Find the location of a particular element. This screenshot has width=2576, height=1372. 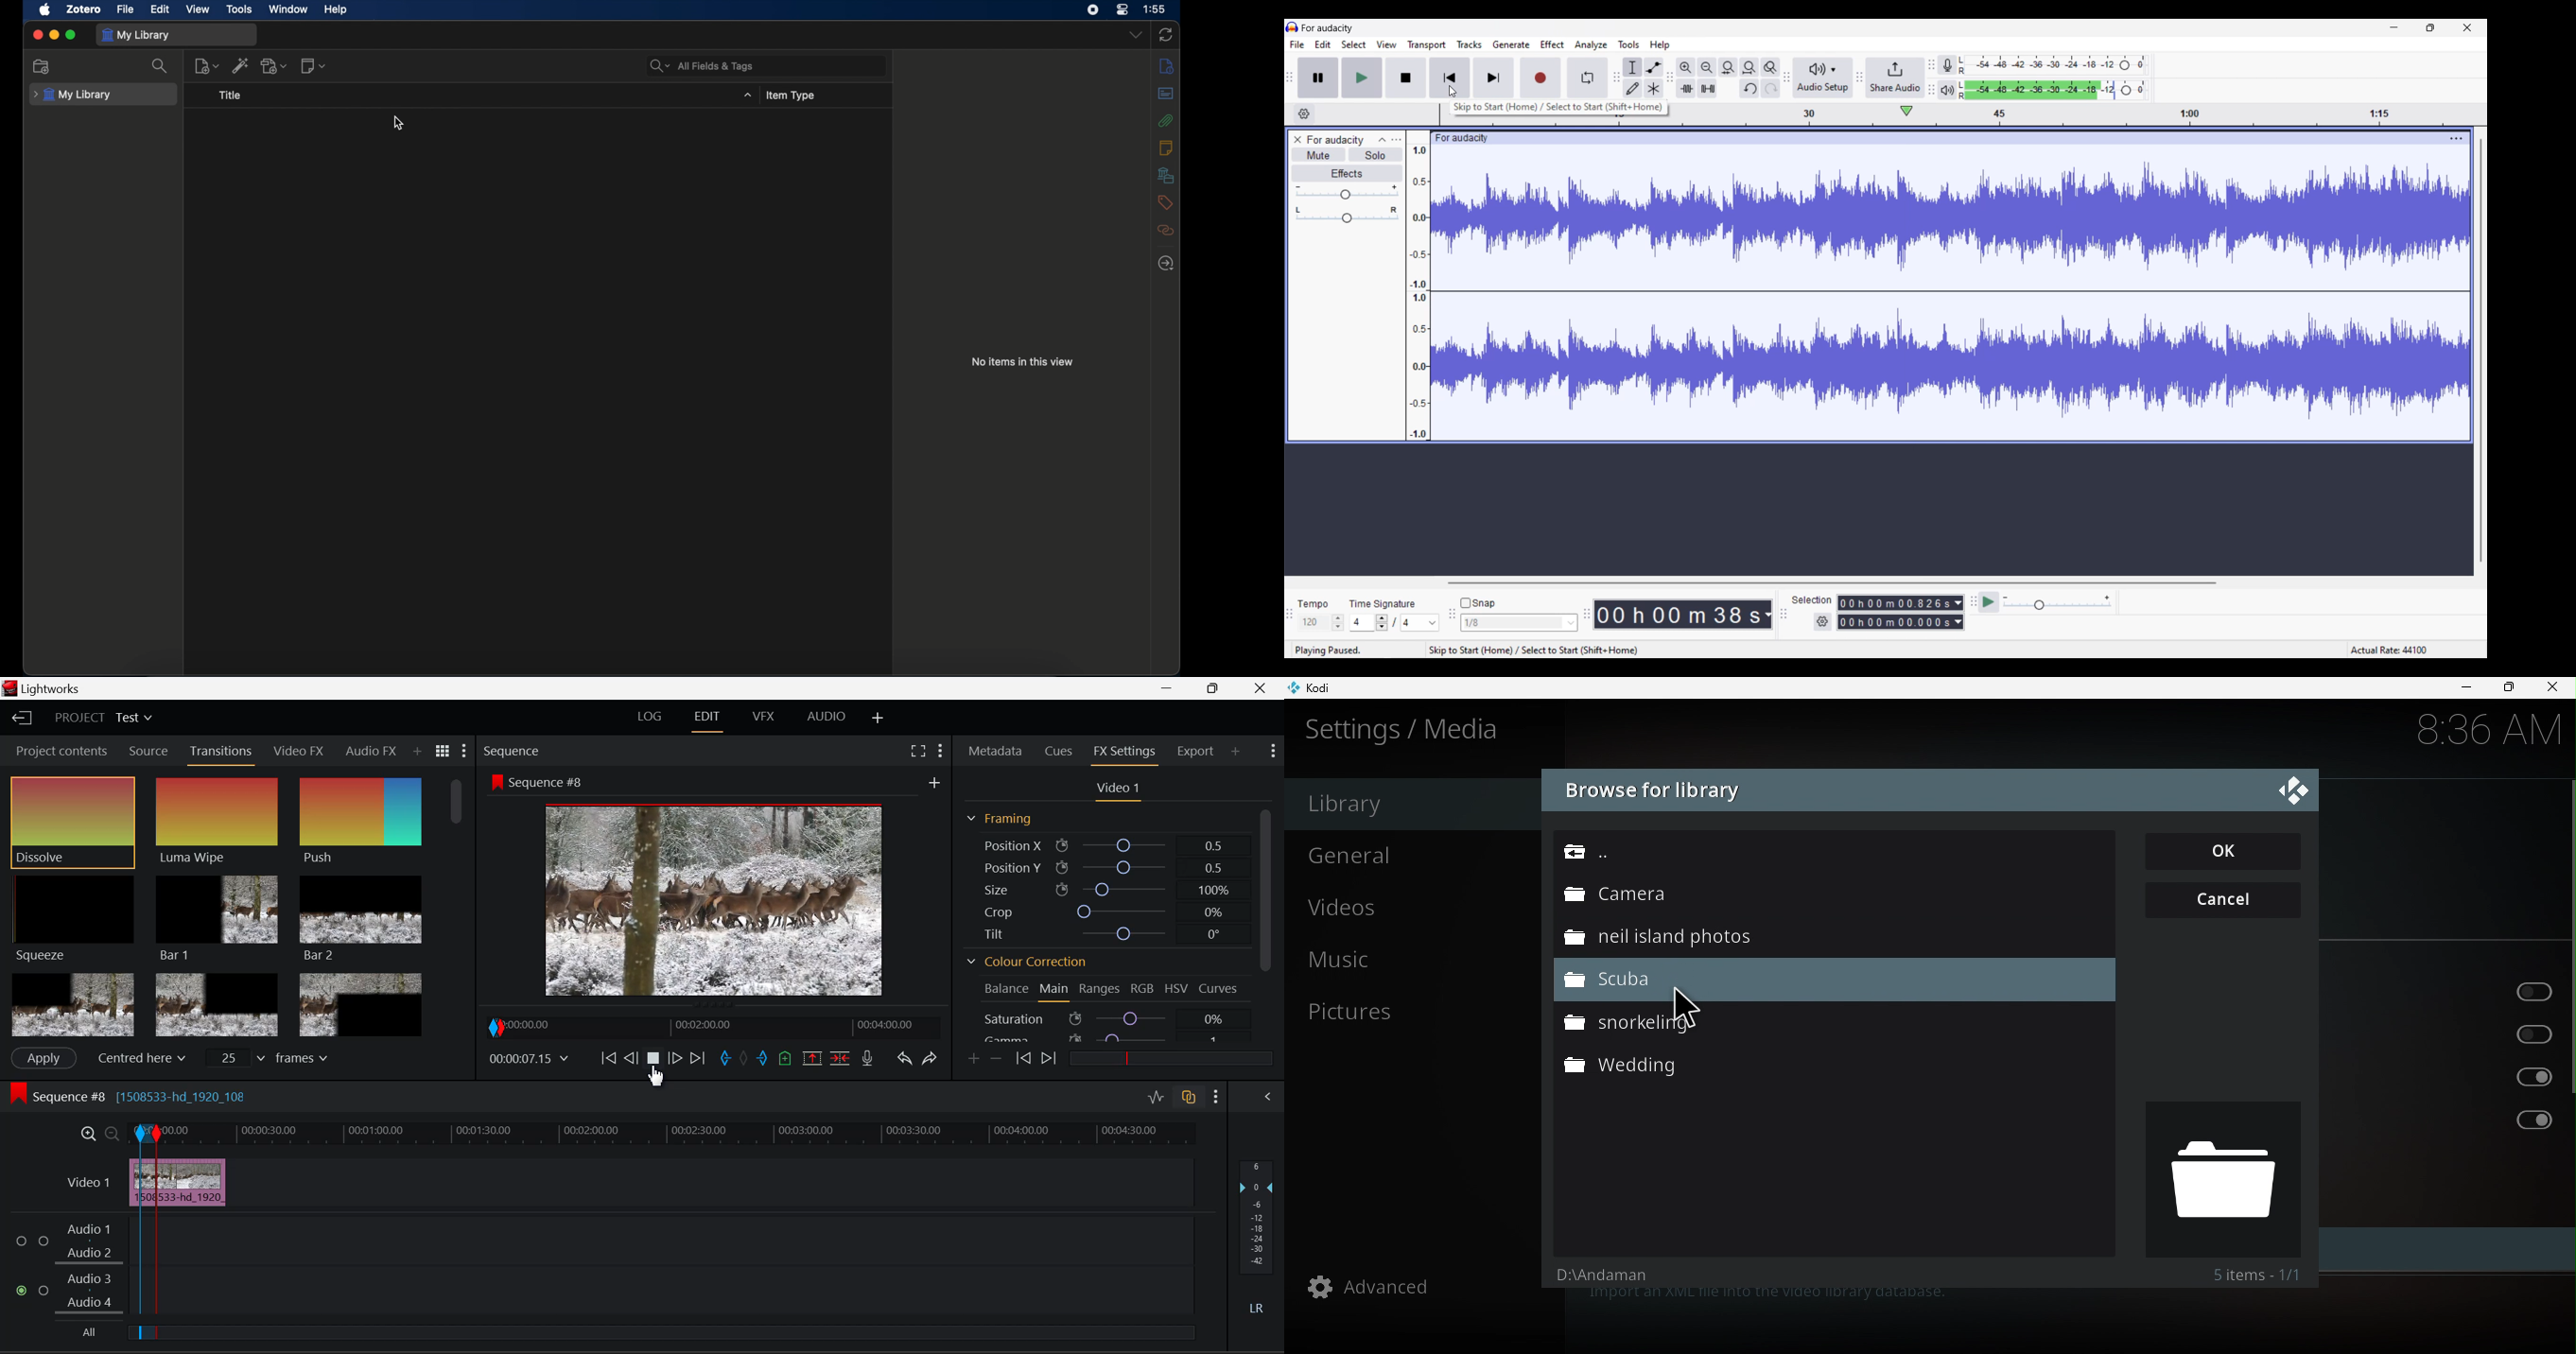

Clip Inserted in Timeline is located at coordinates (196, 1182).